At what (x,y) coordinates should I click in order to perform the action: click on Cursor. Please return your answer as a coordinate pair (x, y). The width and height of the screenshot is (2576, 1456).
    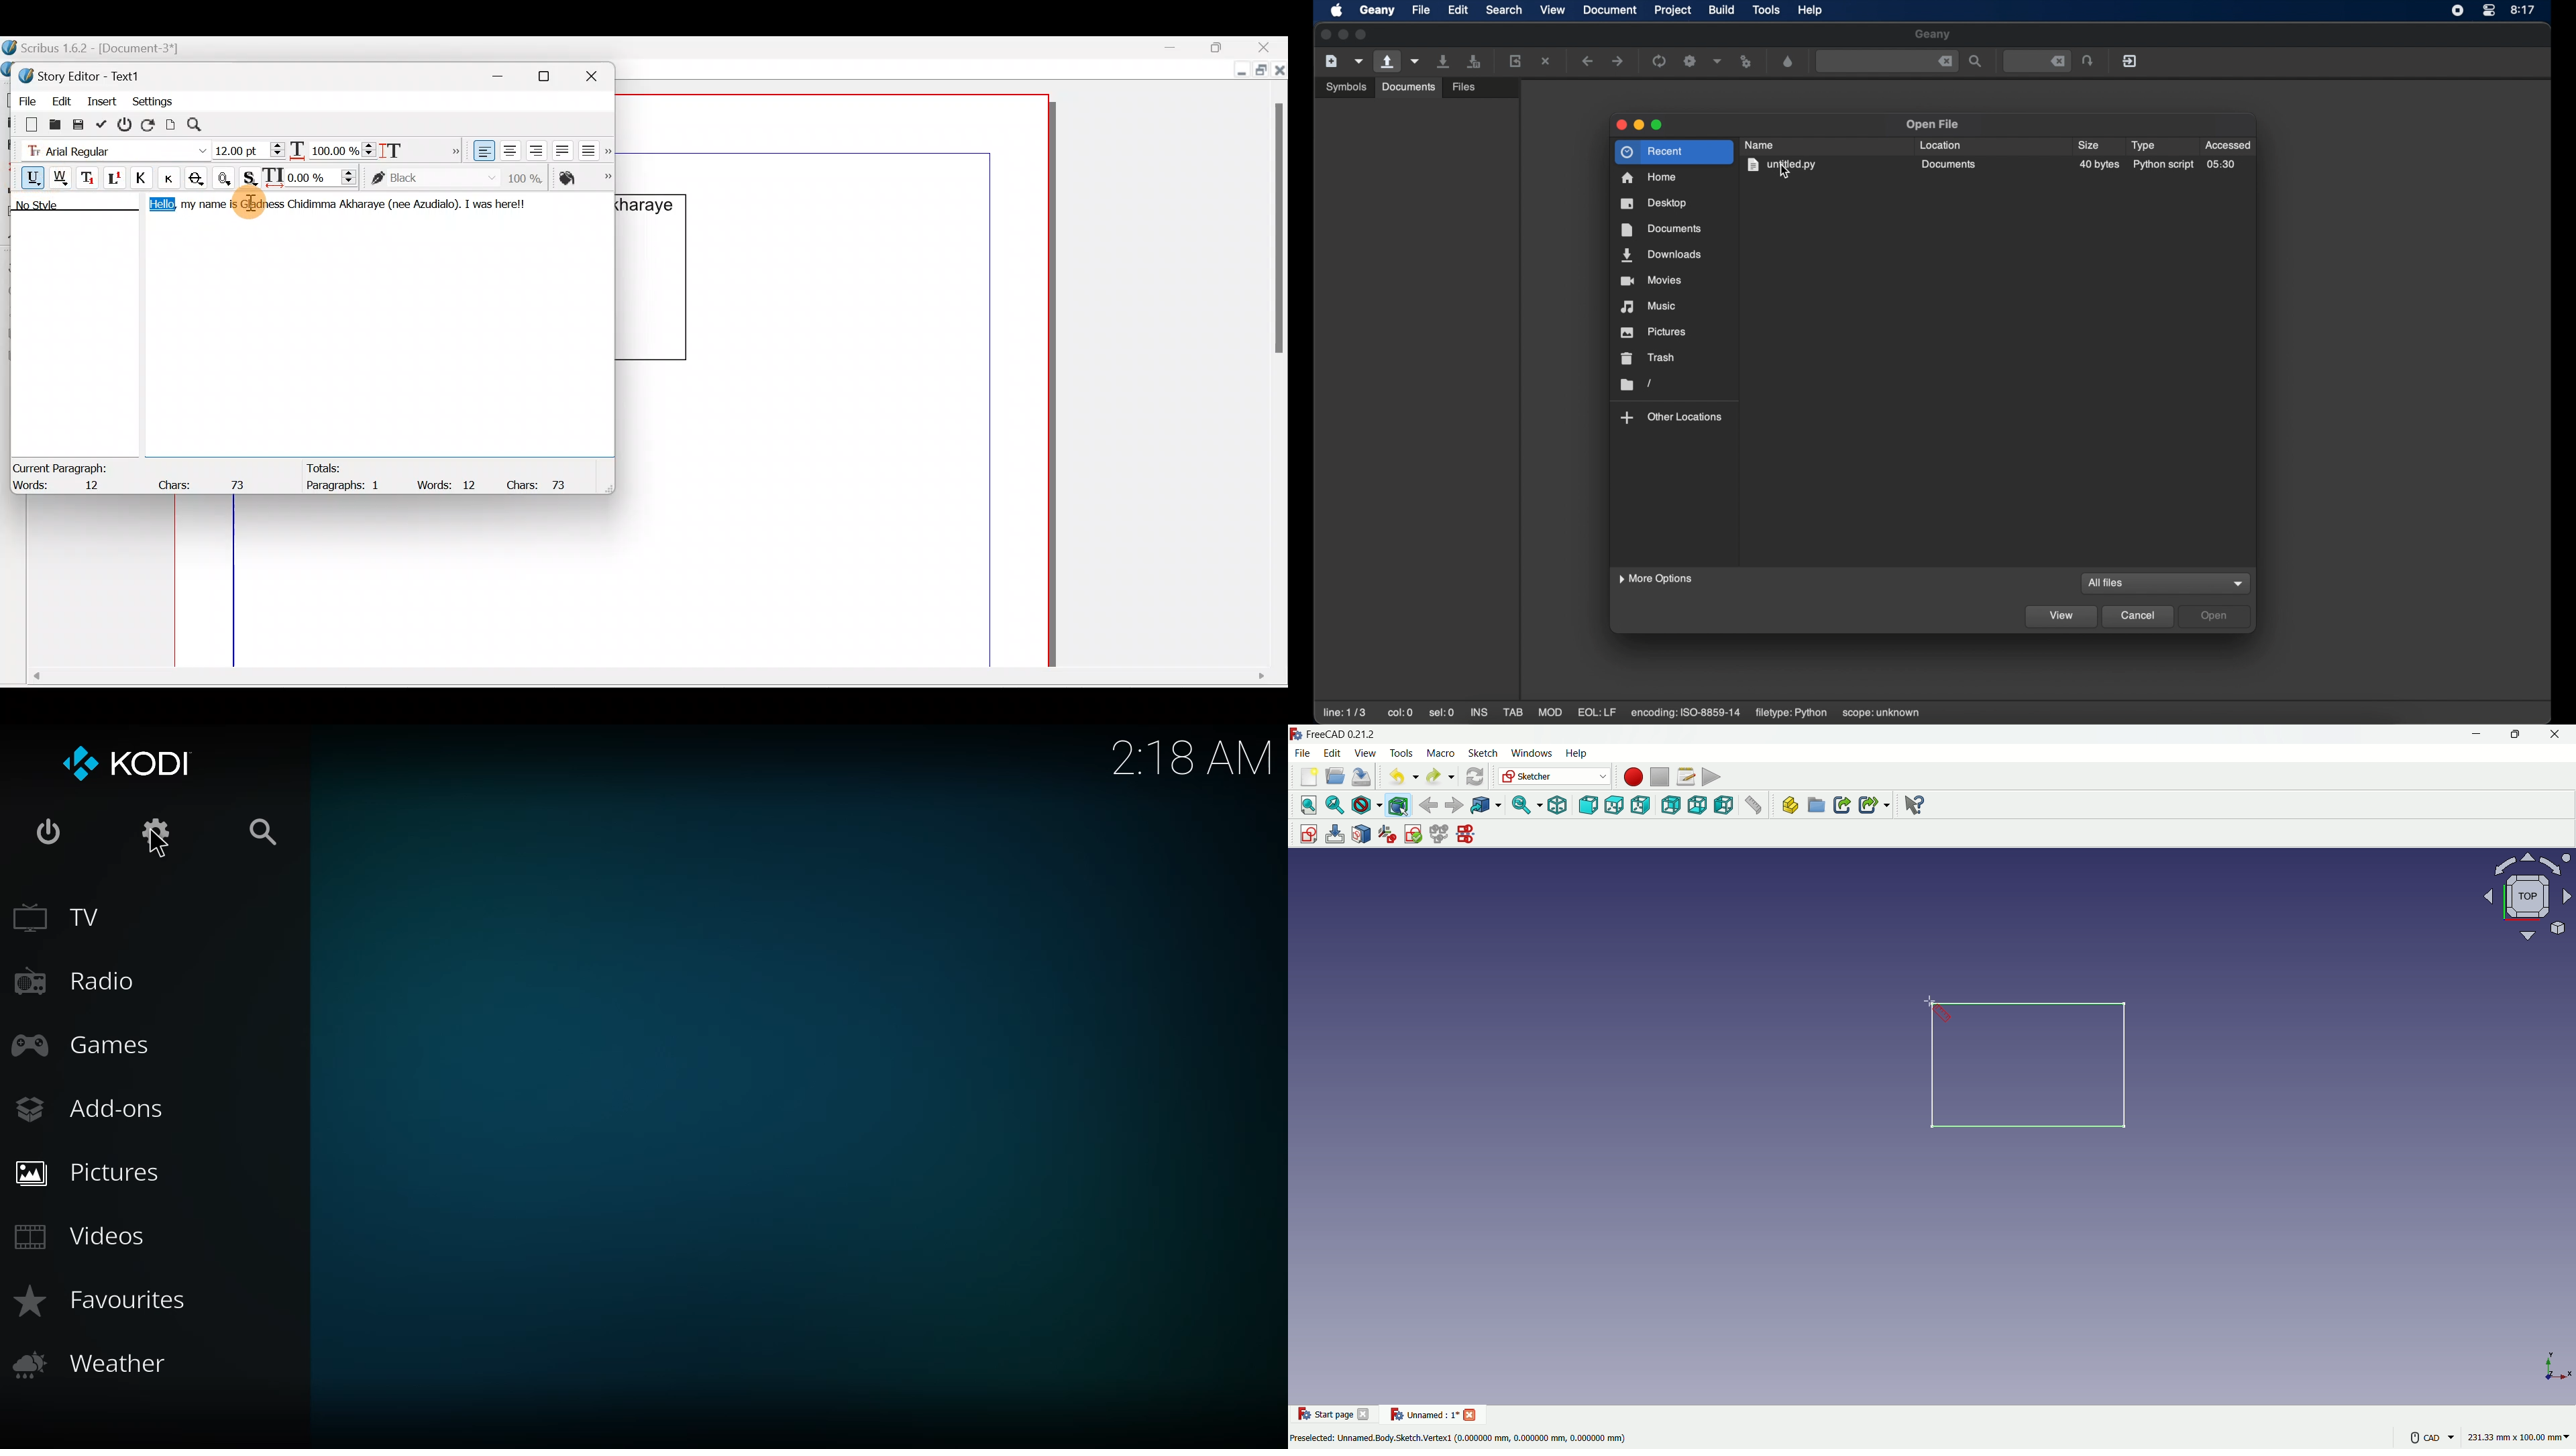
    Looking at the image, I should click on (258, 201).